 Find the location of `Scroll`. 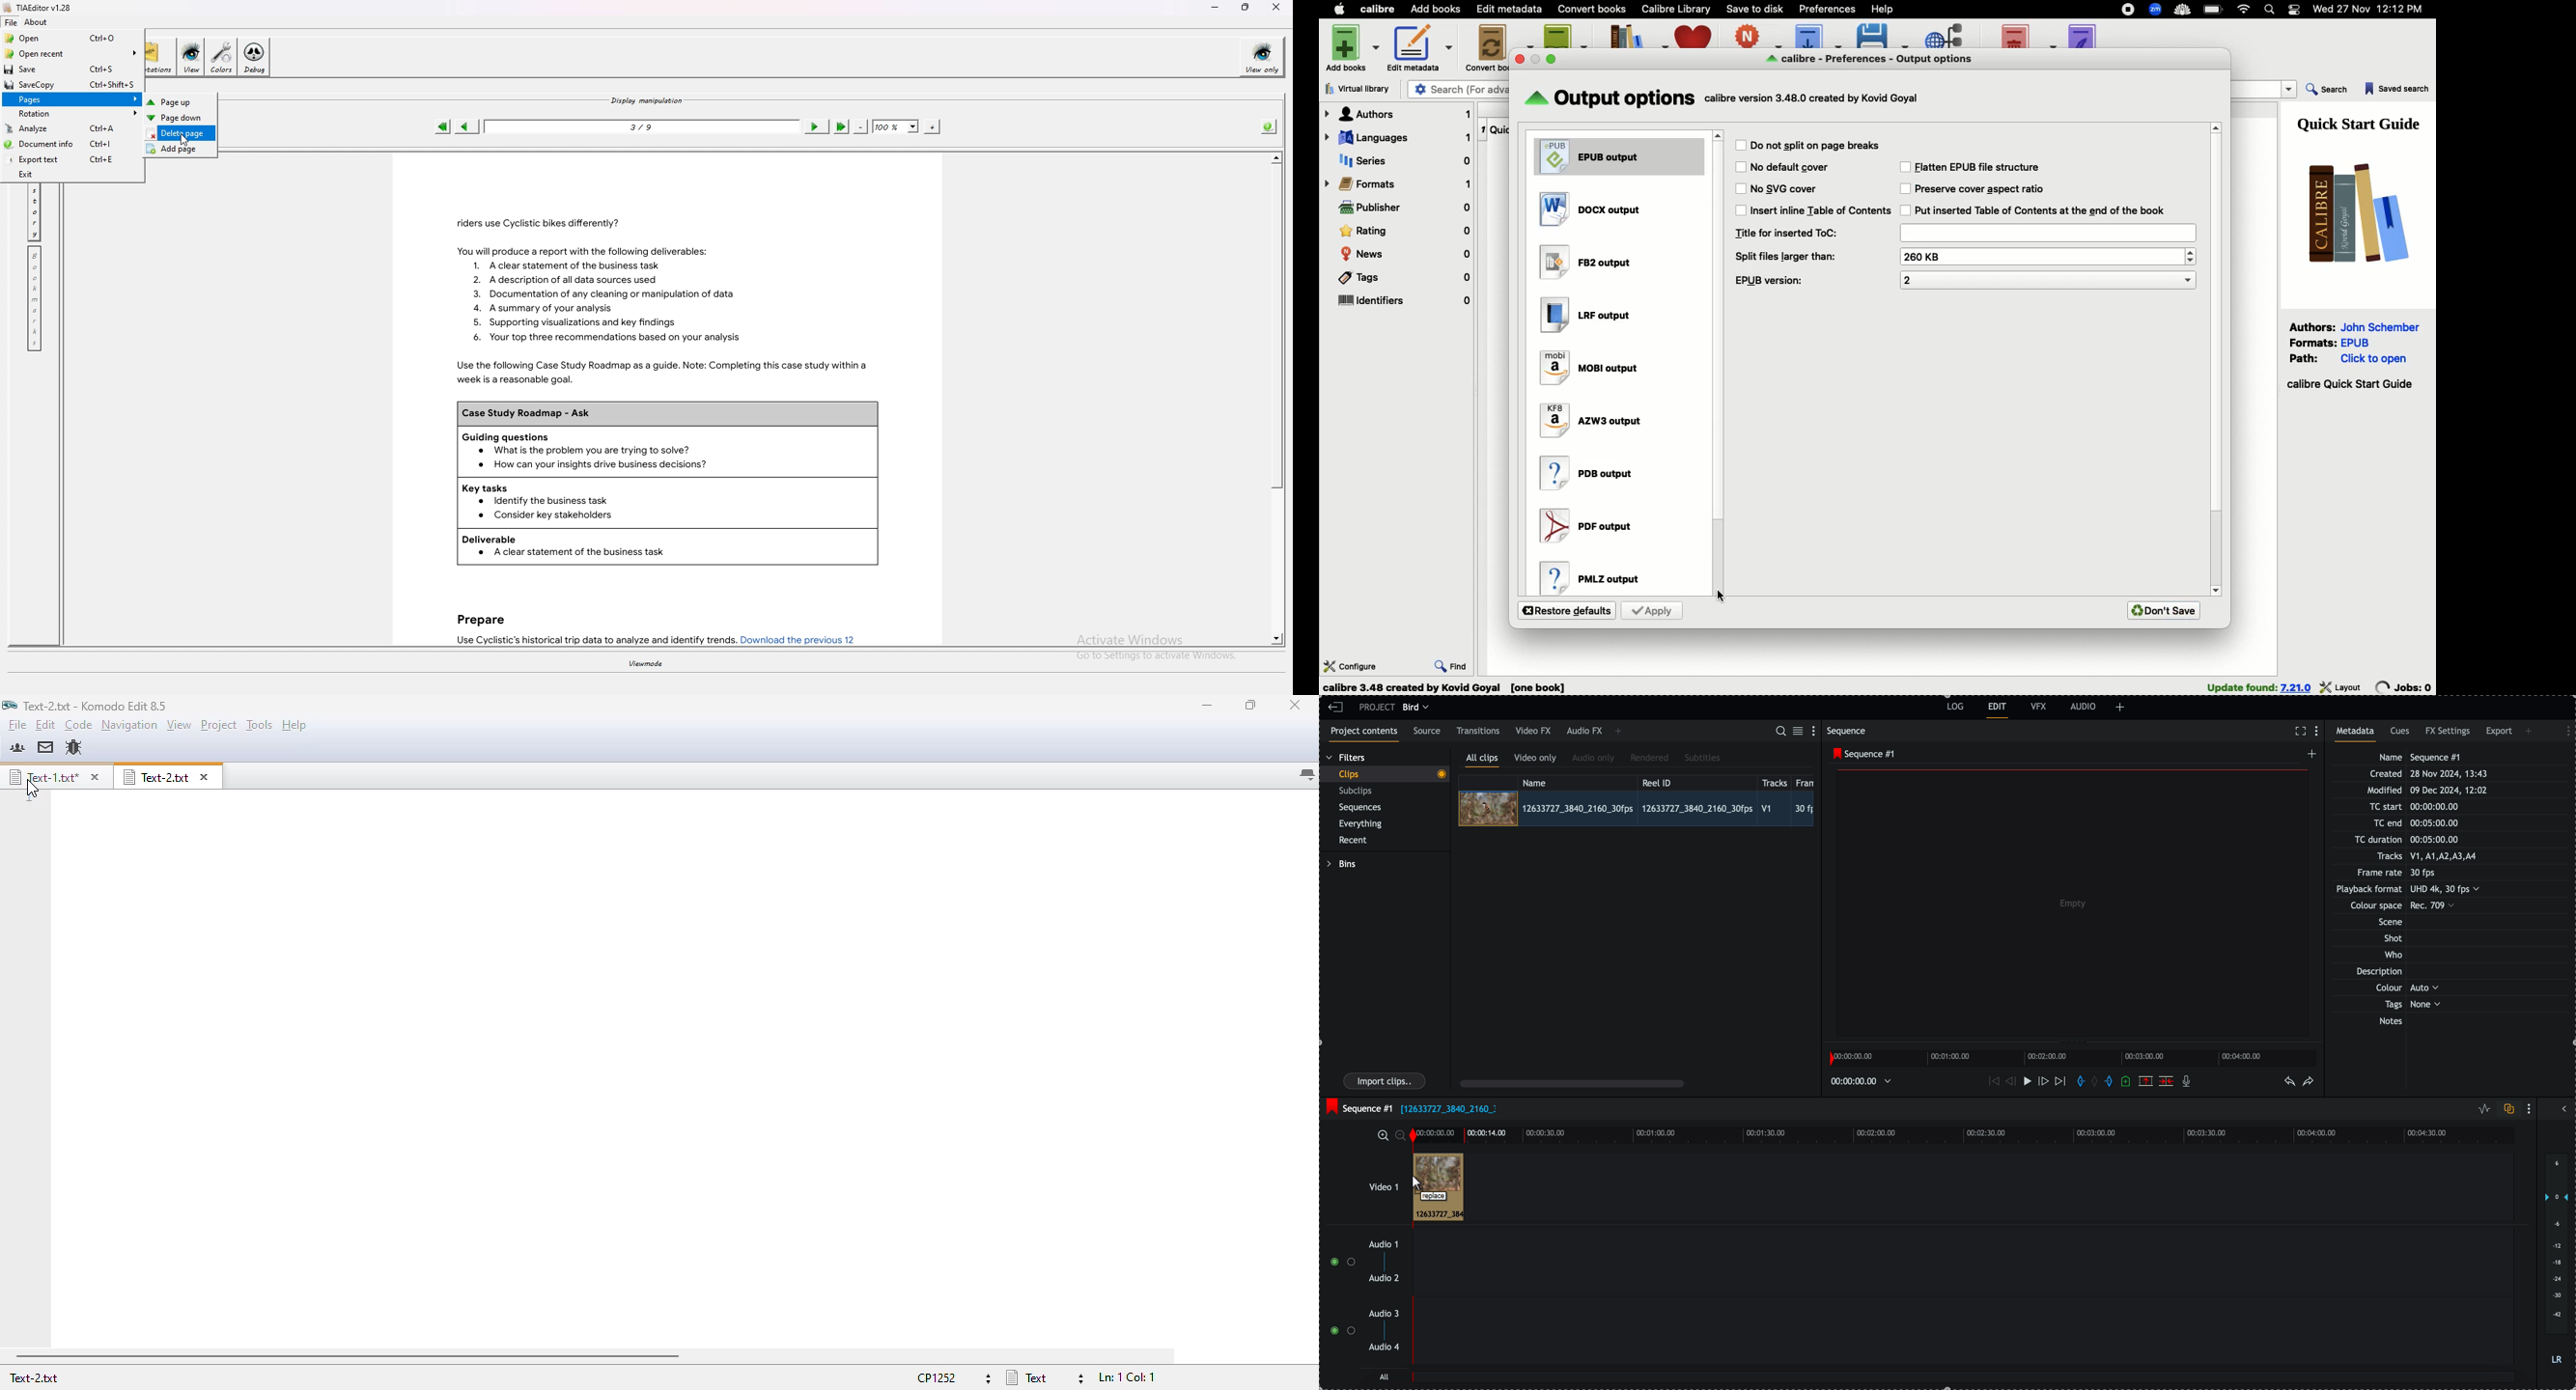

Scroll is located at coordinates (1717, 366).